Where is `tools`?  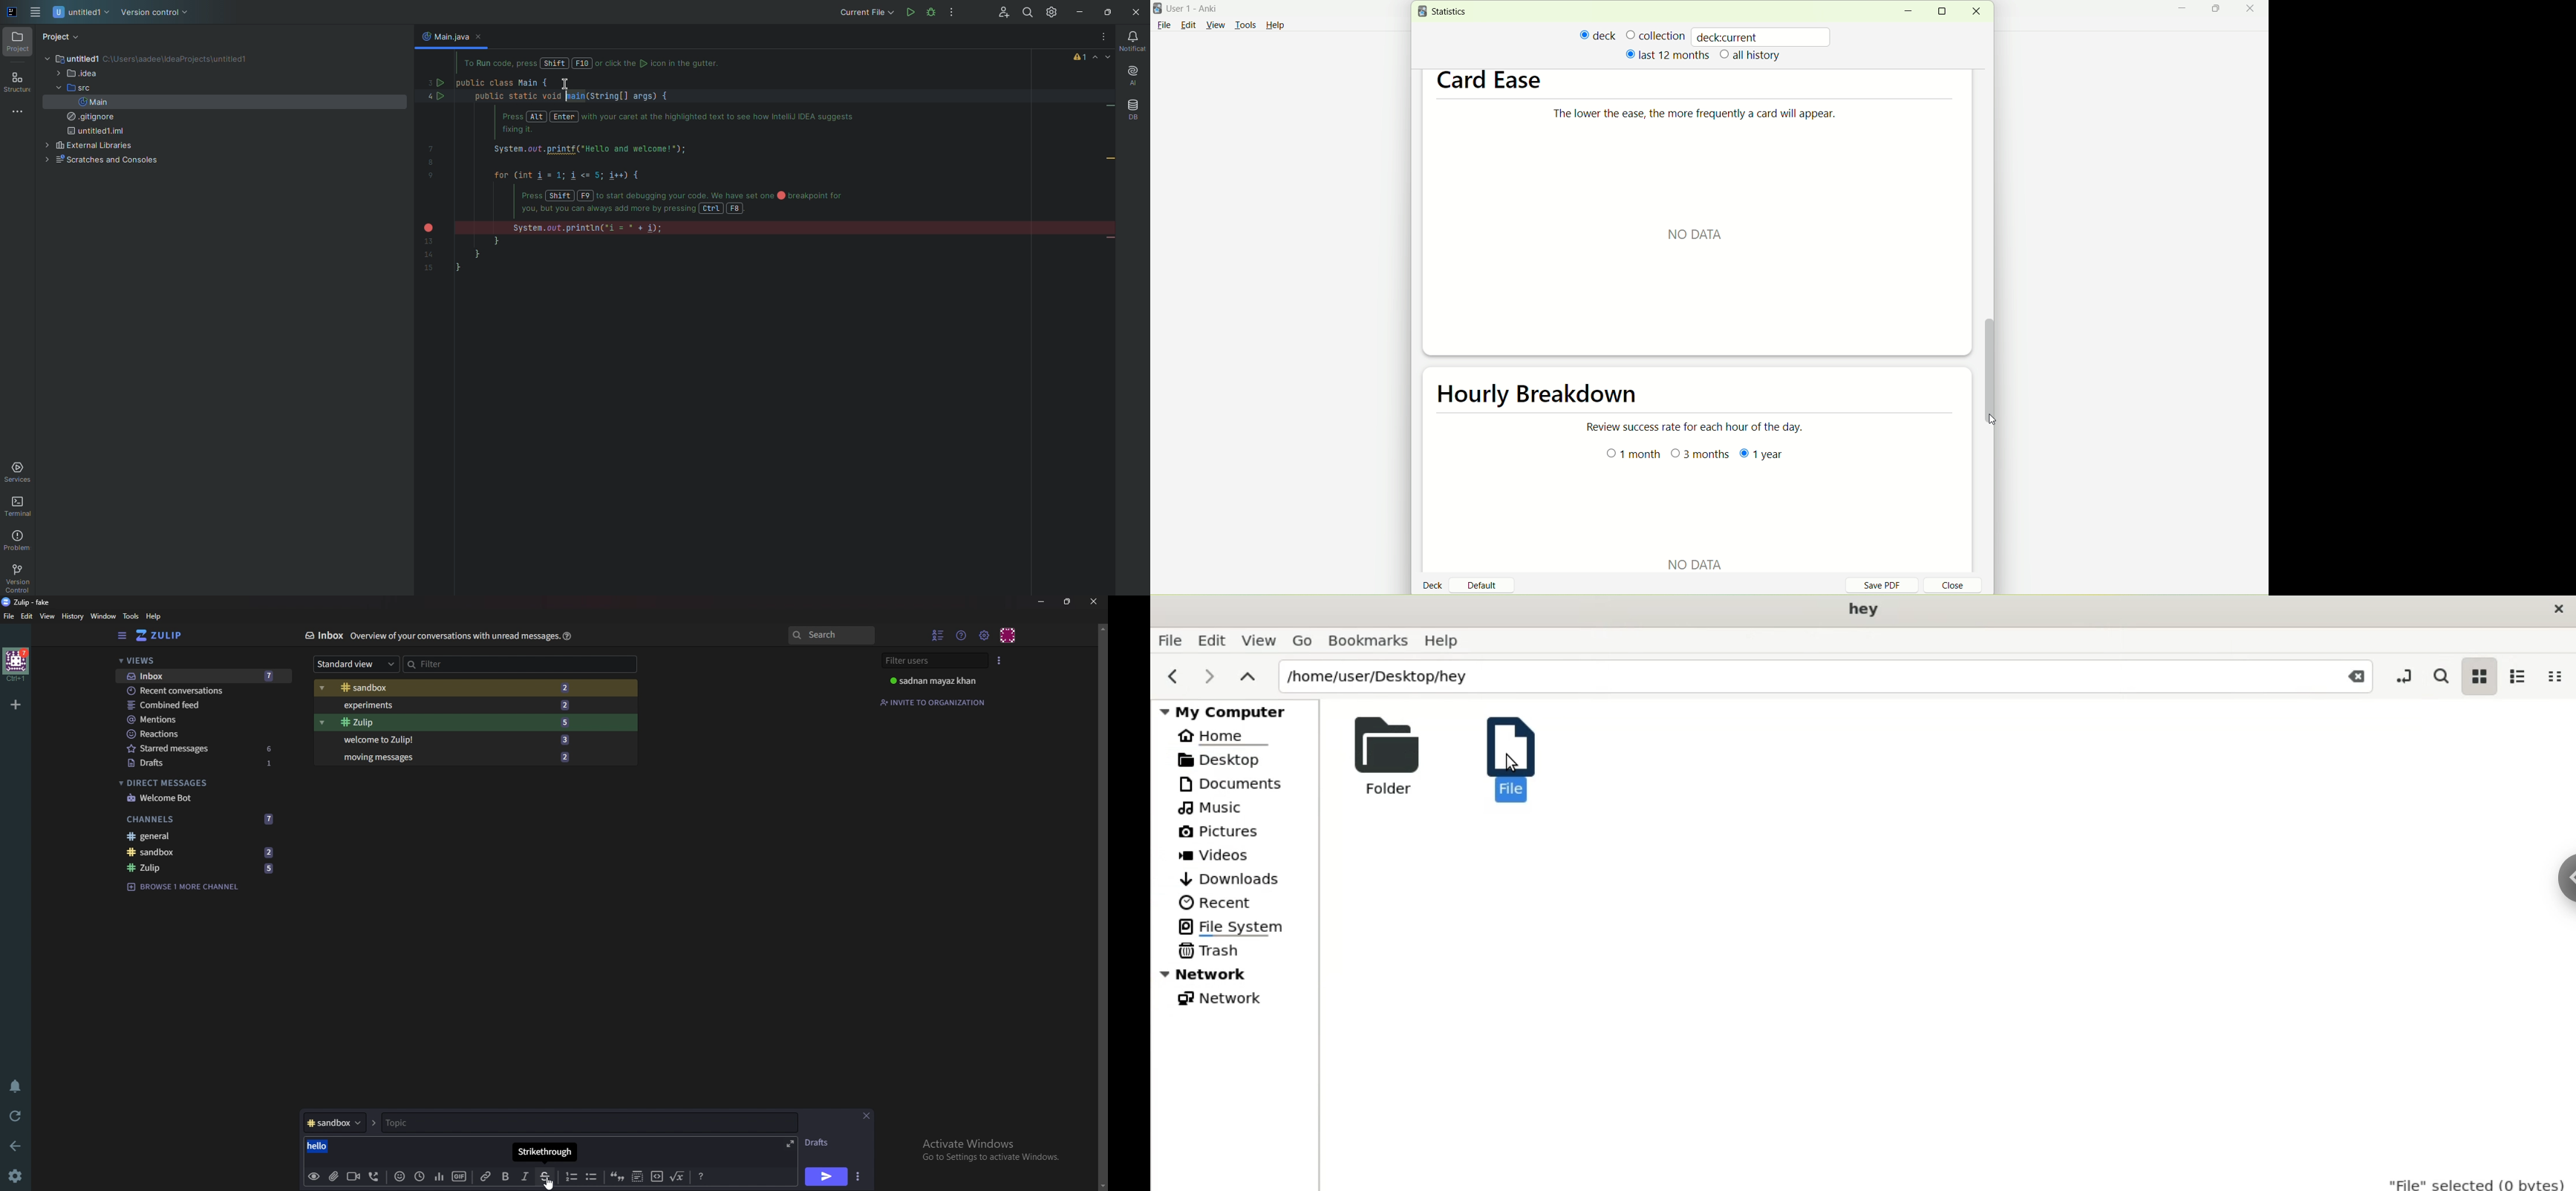 tools is located at coordinates (1245, 26).